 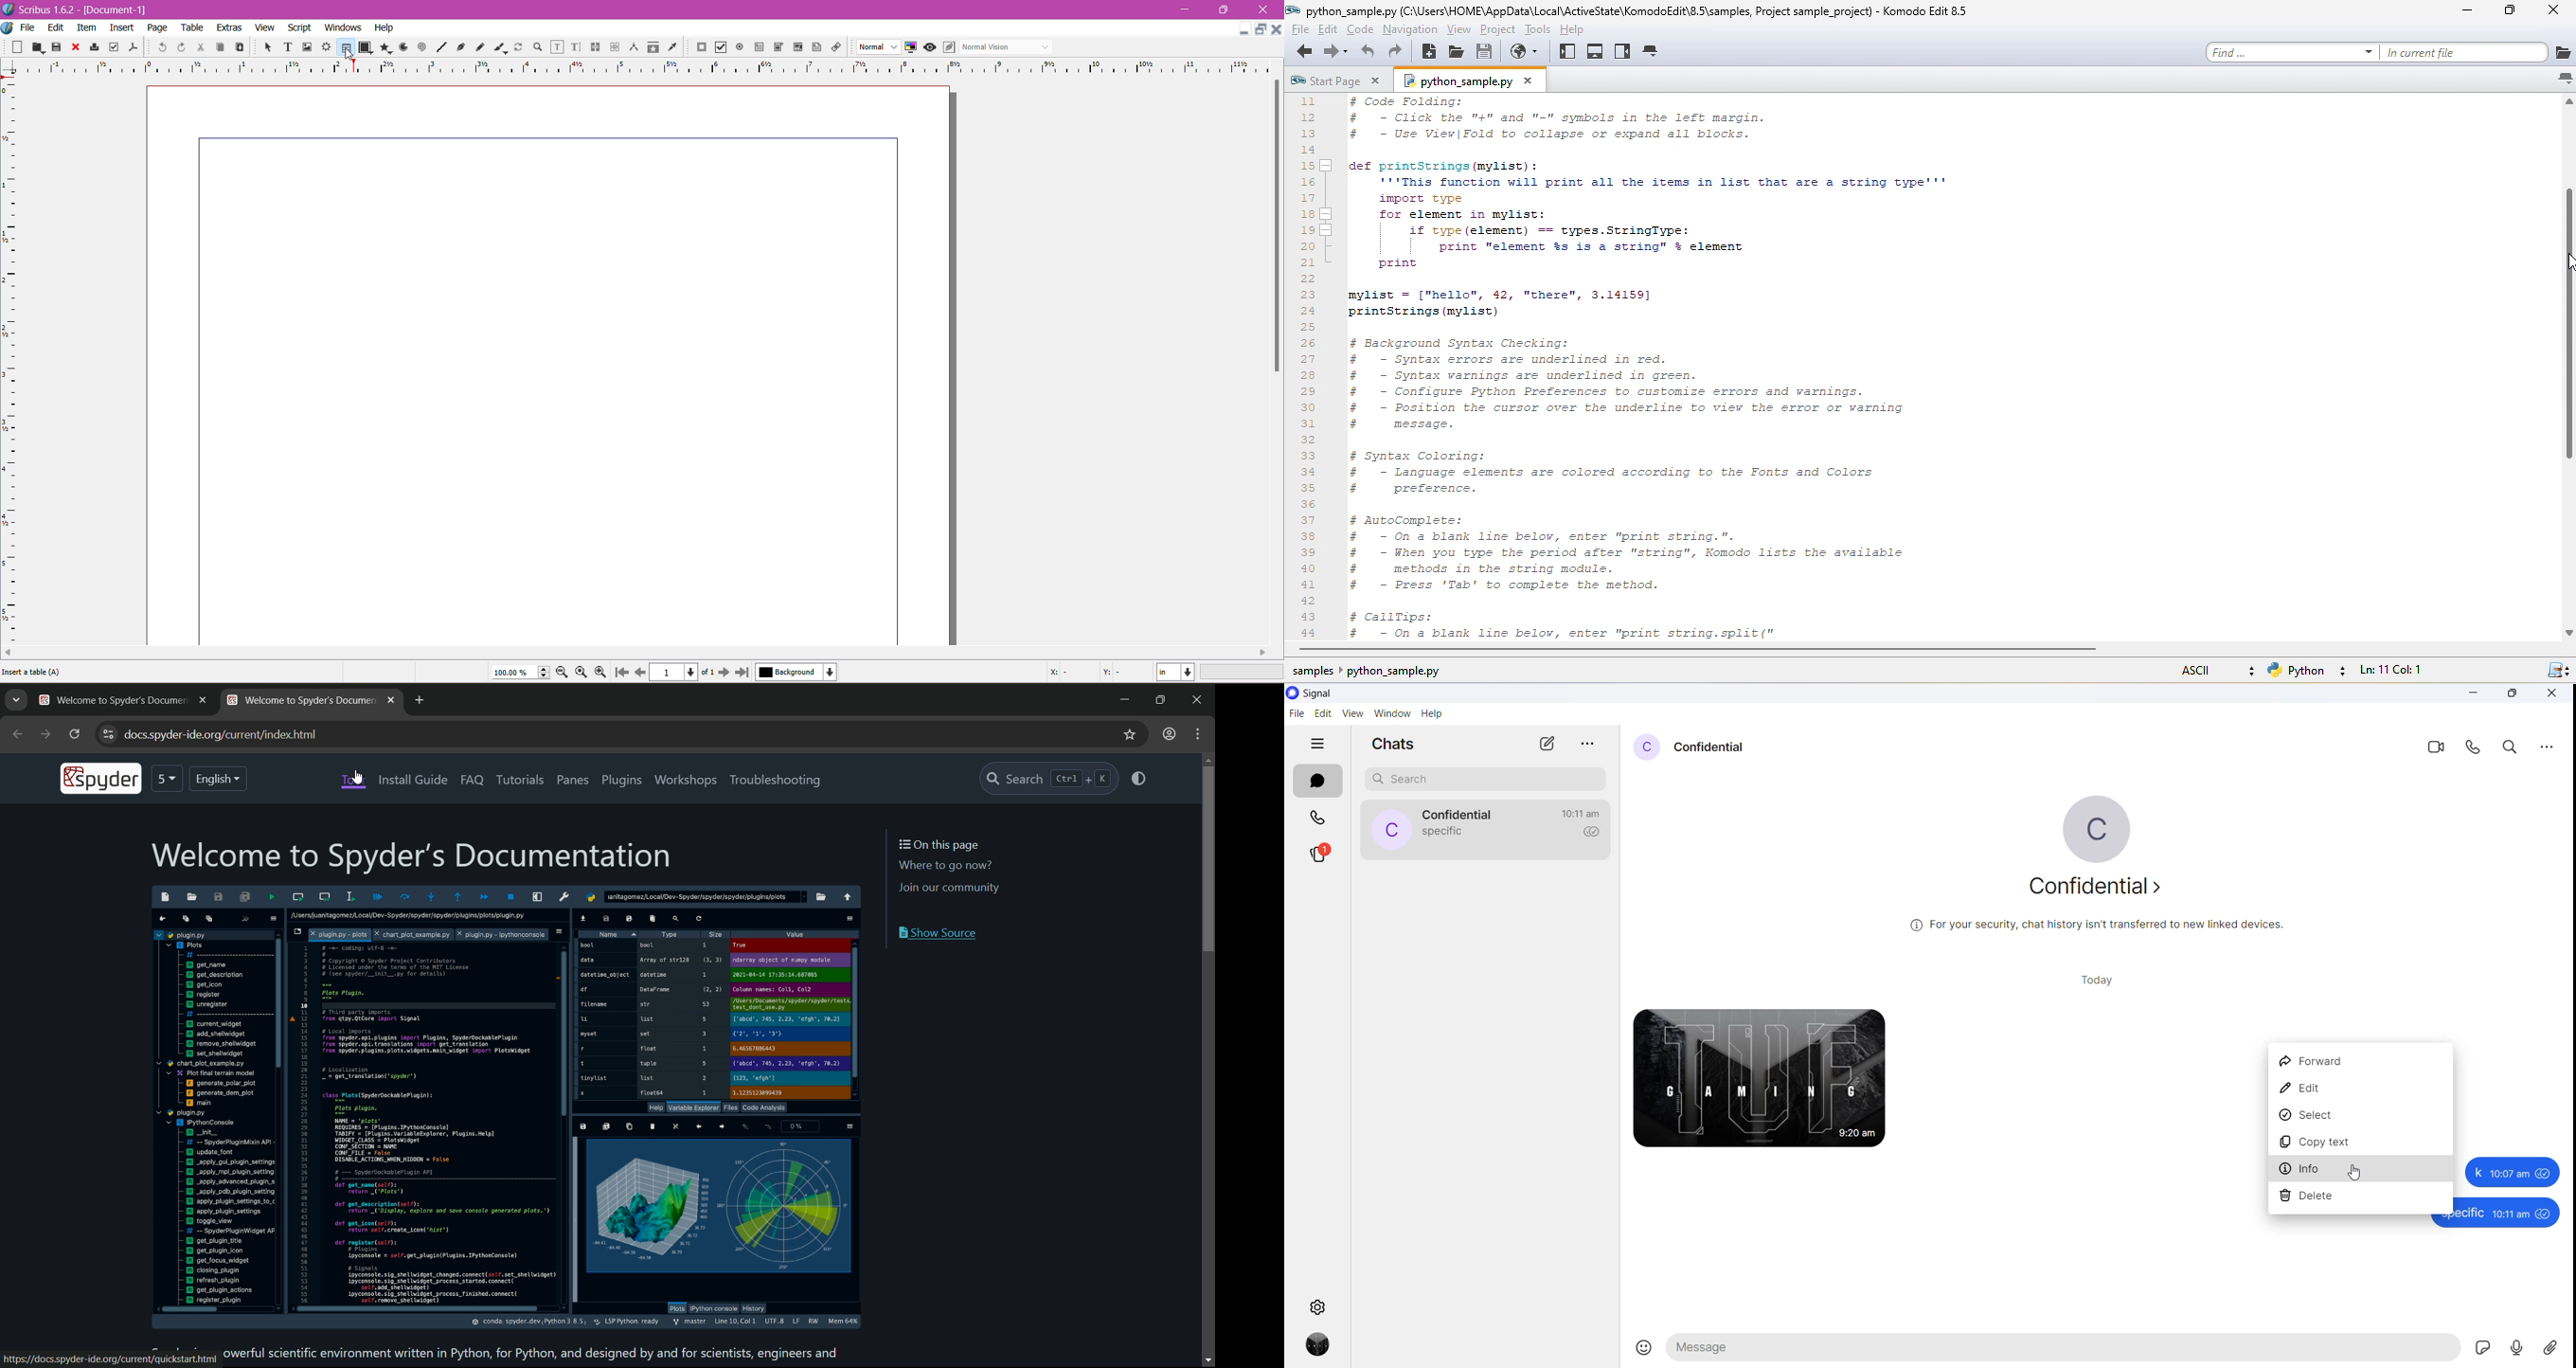 What do you see at coordinates (1277, 28) in the screenshot?
I see `Close` at bounding box center [1277, 28].